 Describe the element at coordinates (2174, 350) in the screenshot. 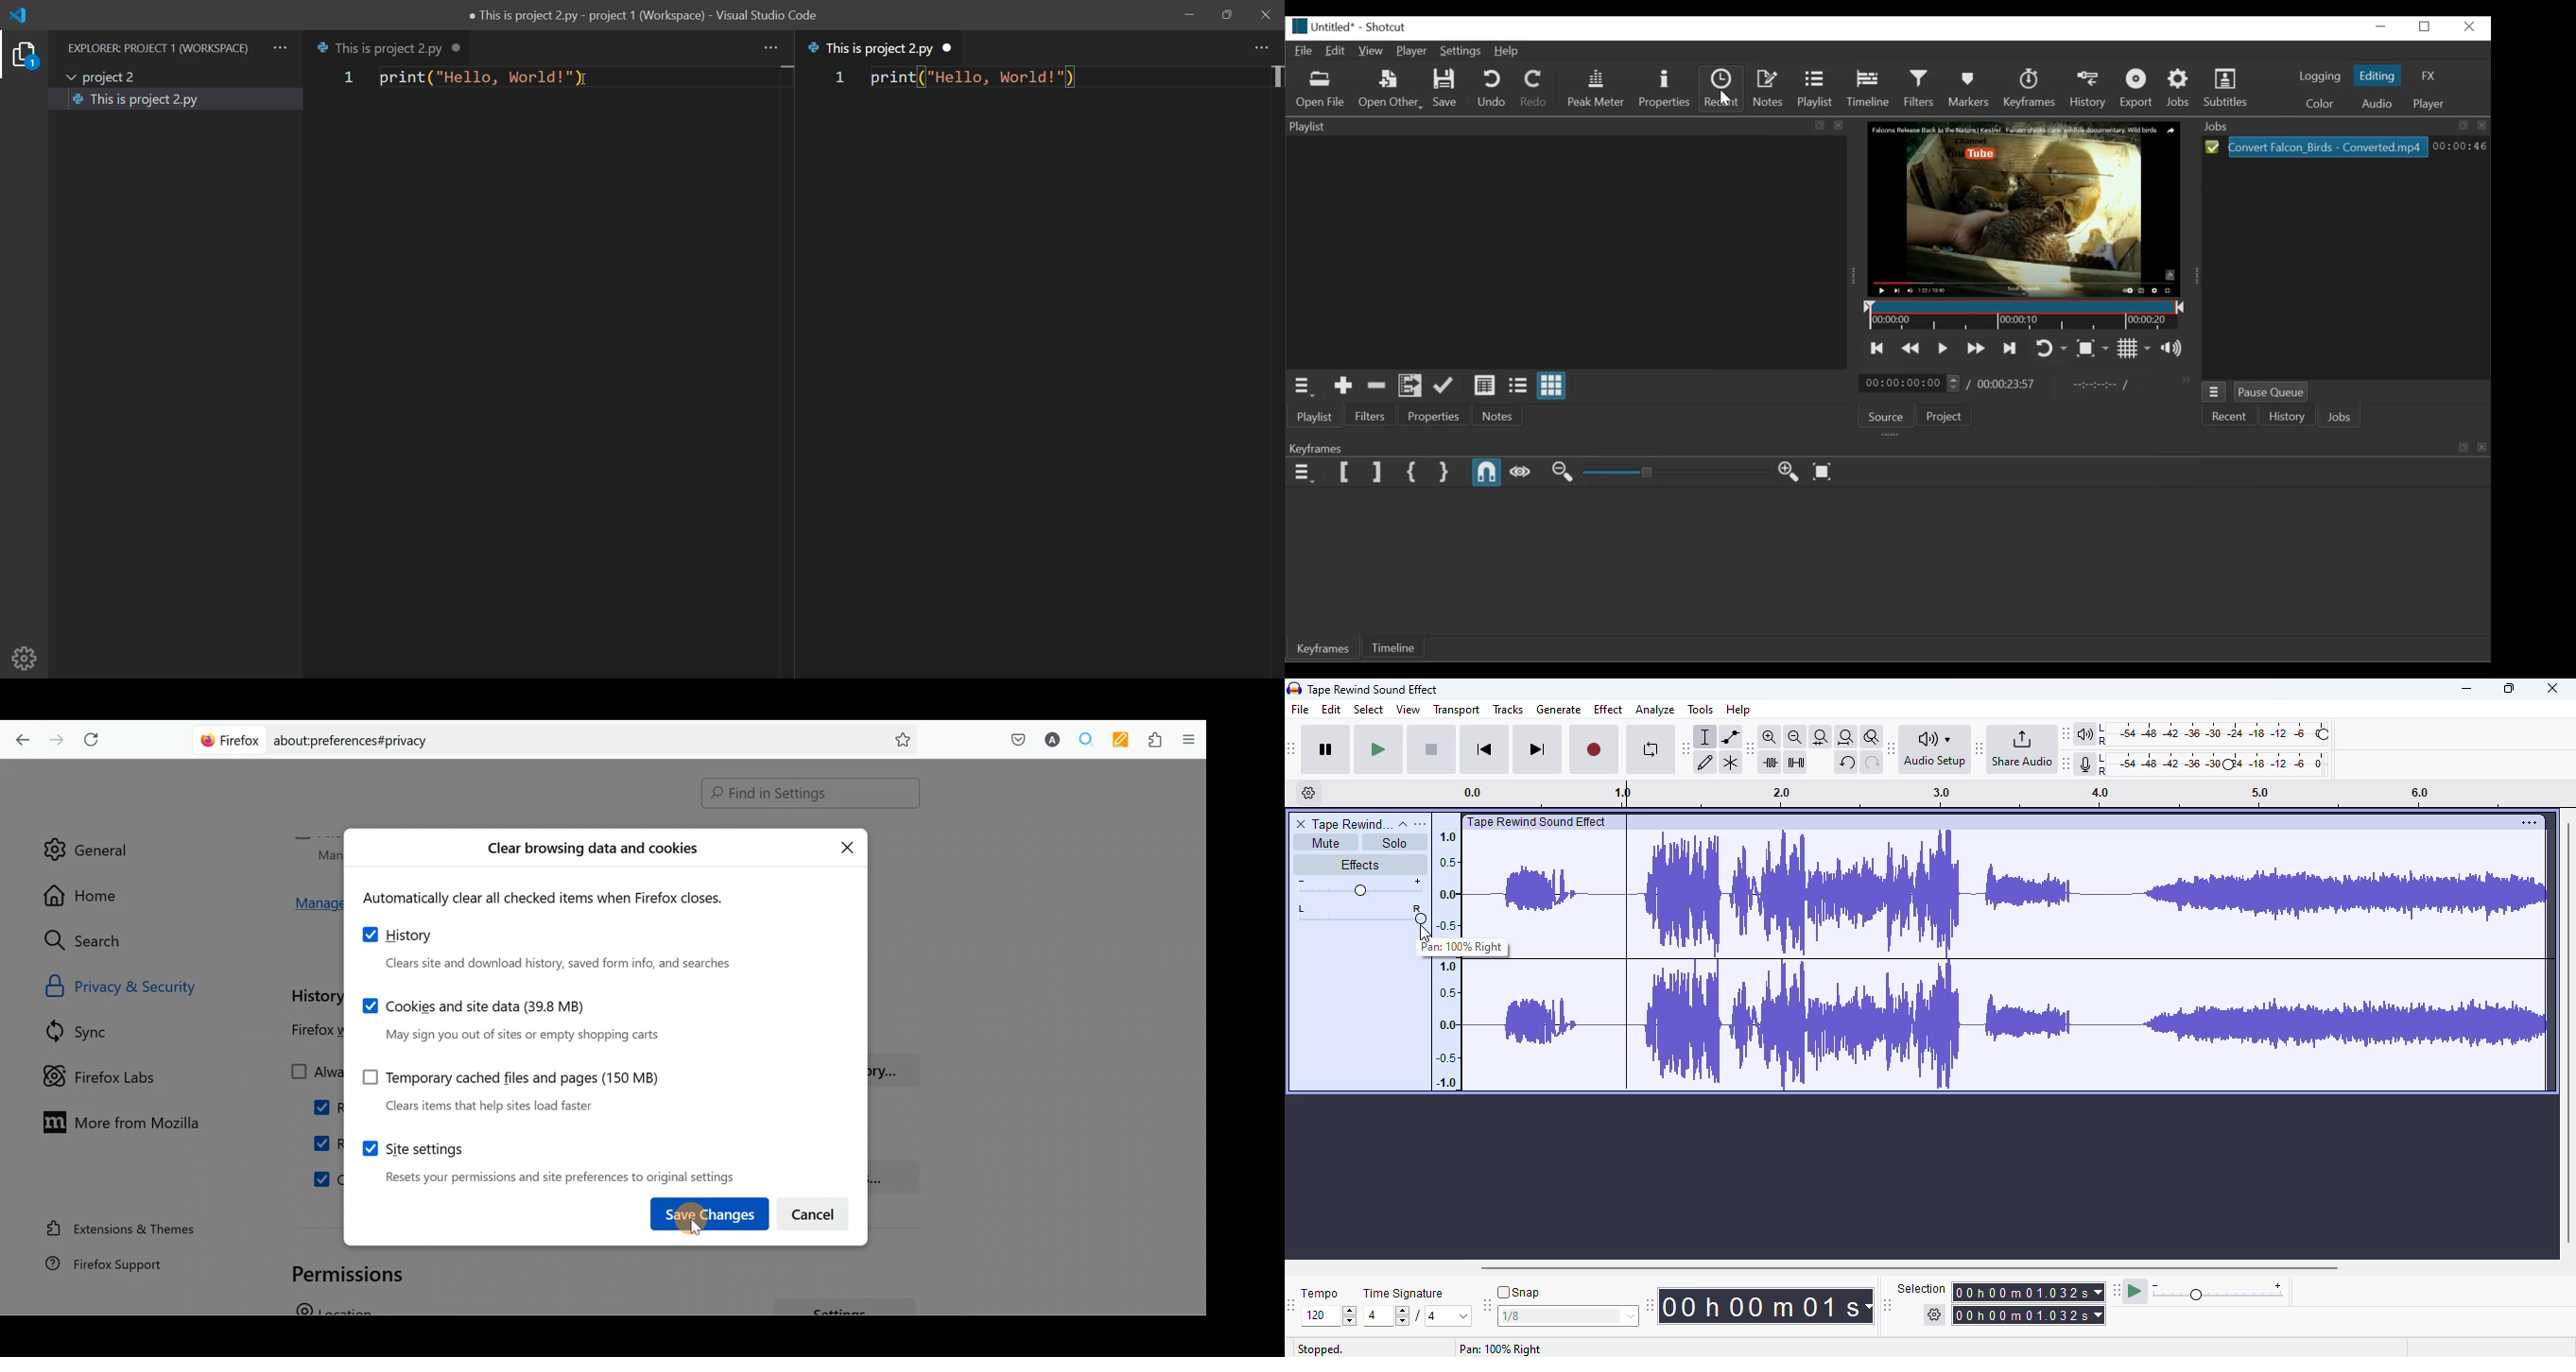

I see `Show the volume control` at that location.